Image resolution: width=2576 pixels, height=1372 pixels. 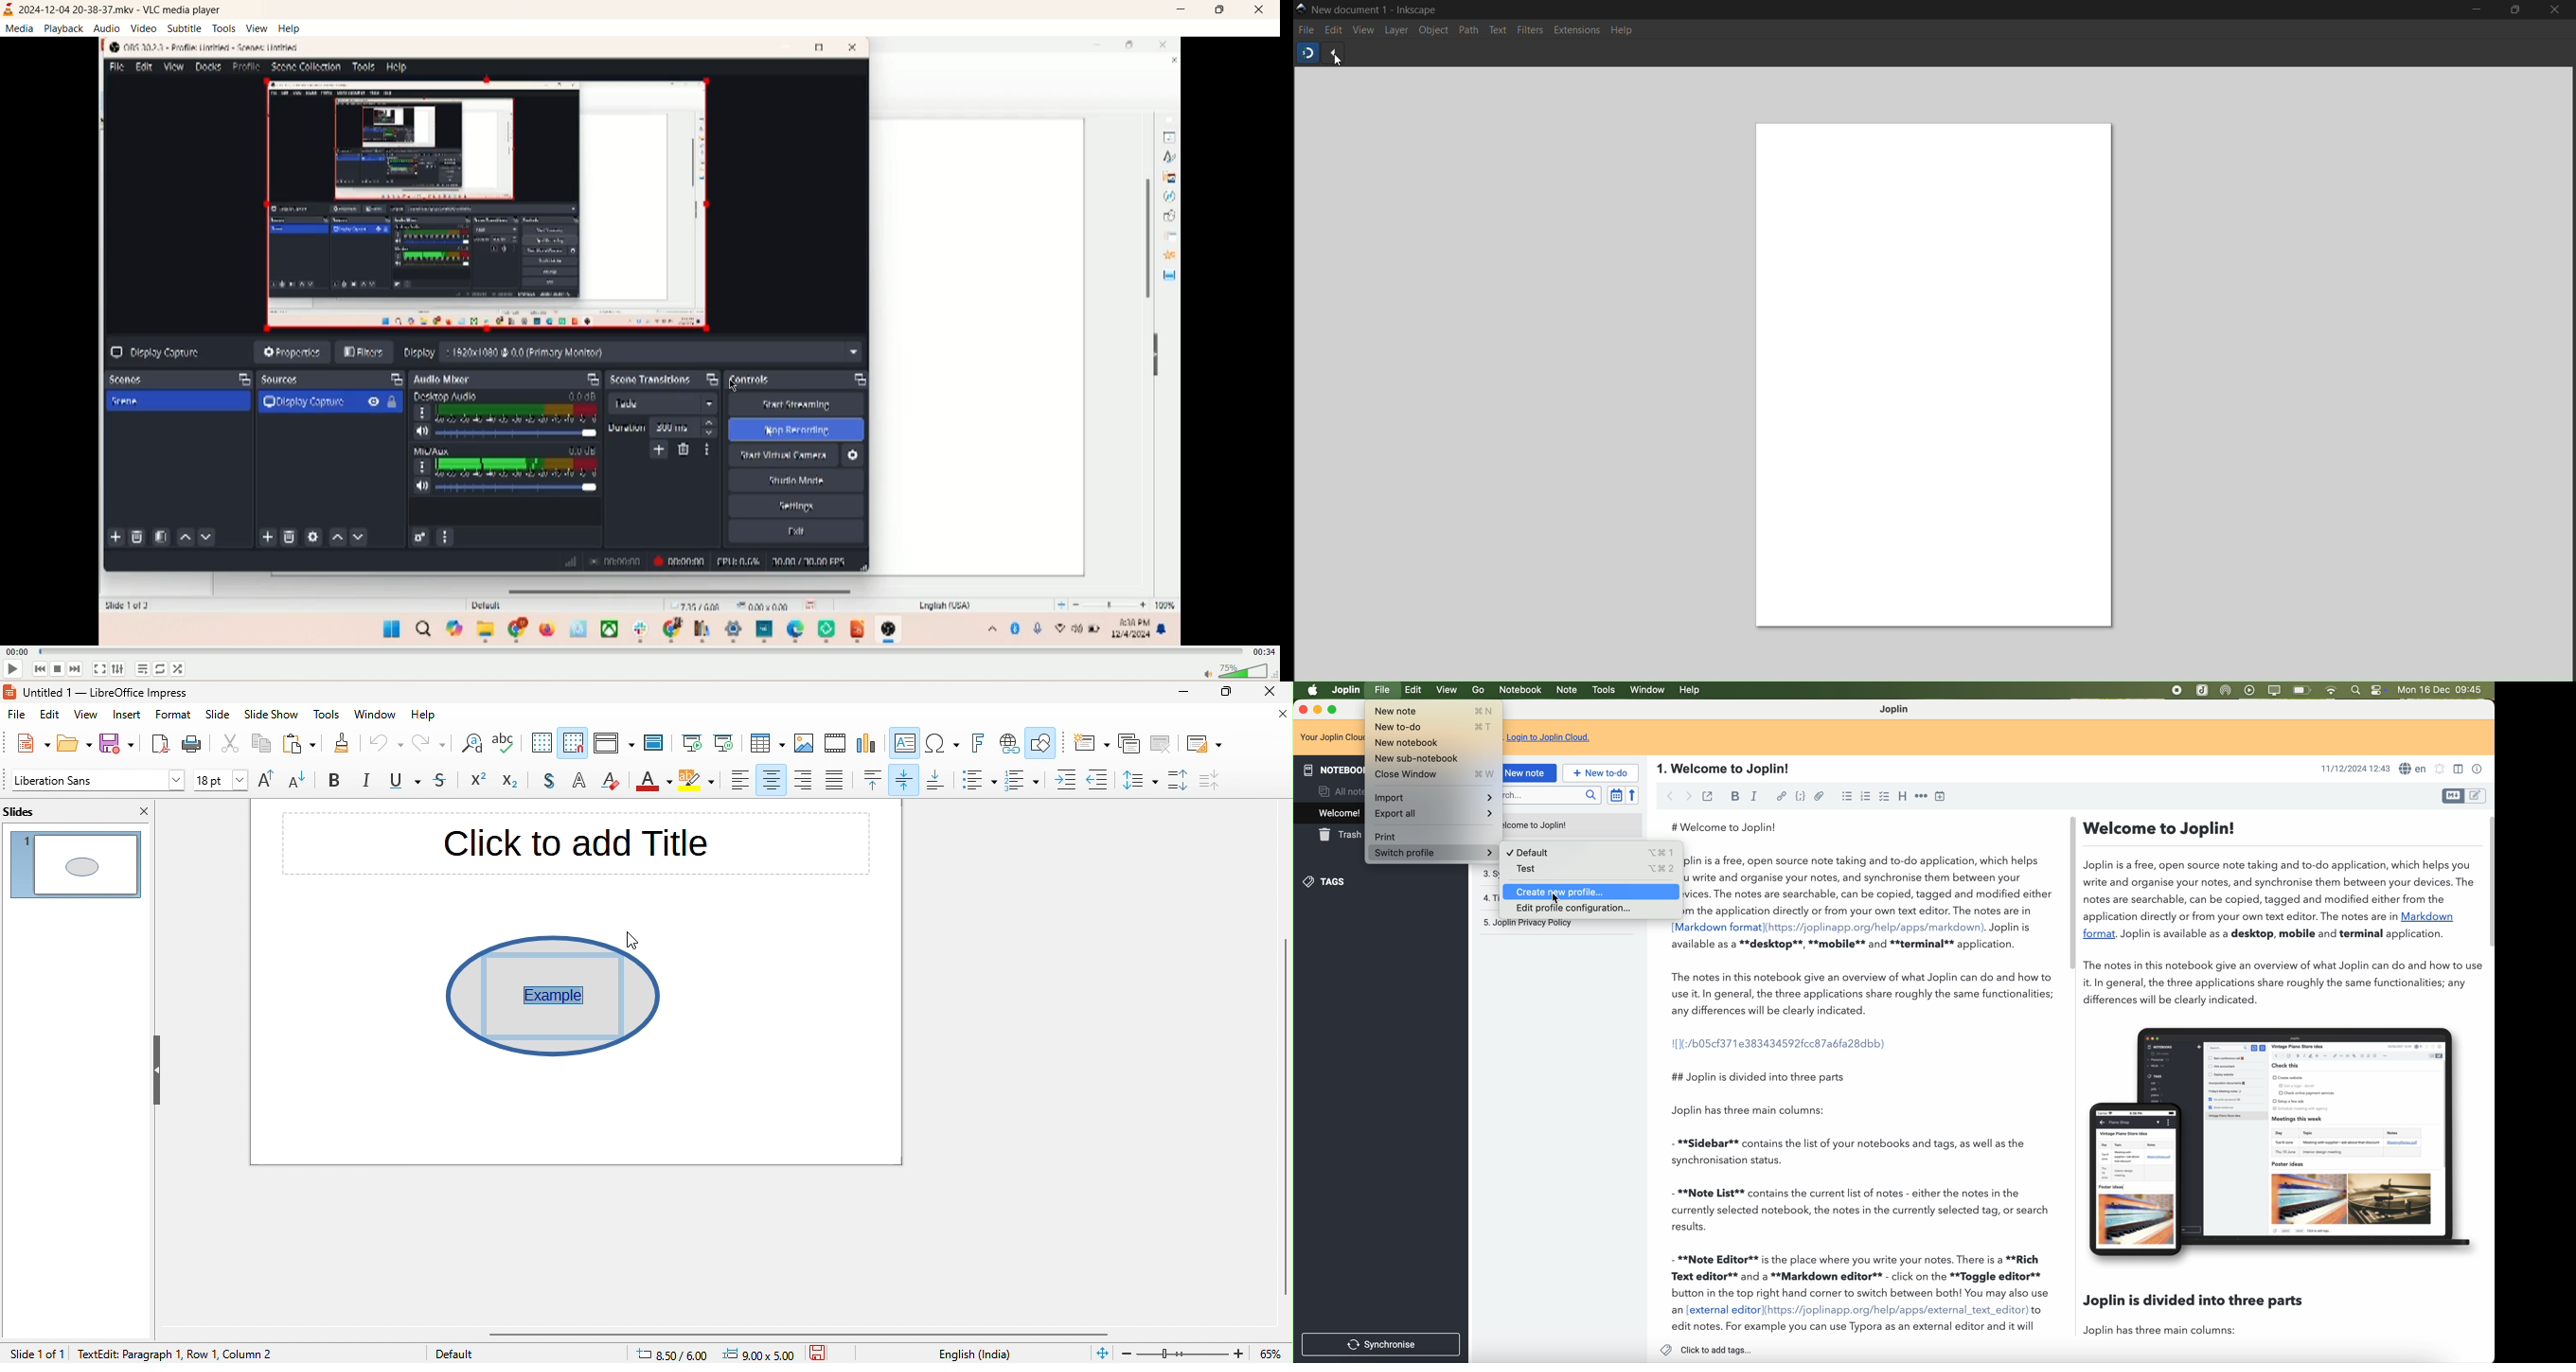 What do you see at coordinates (1593, 870) in the screenshot?
I see `Test` at bounding box center [1593, 870].